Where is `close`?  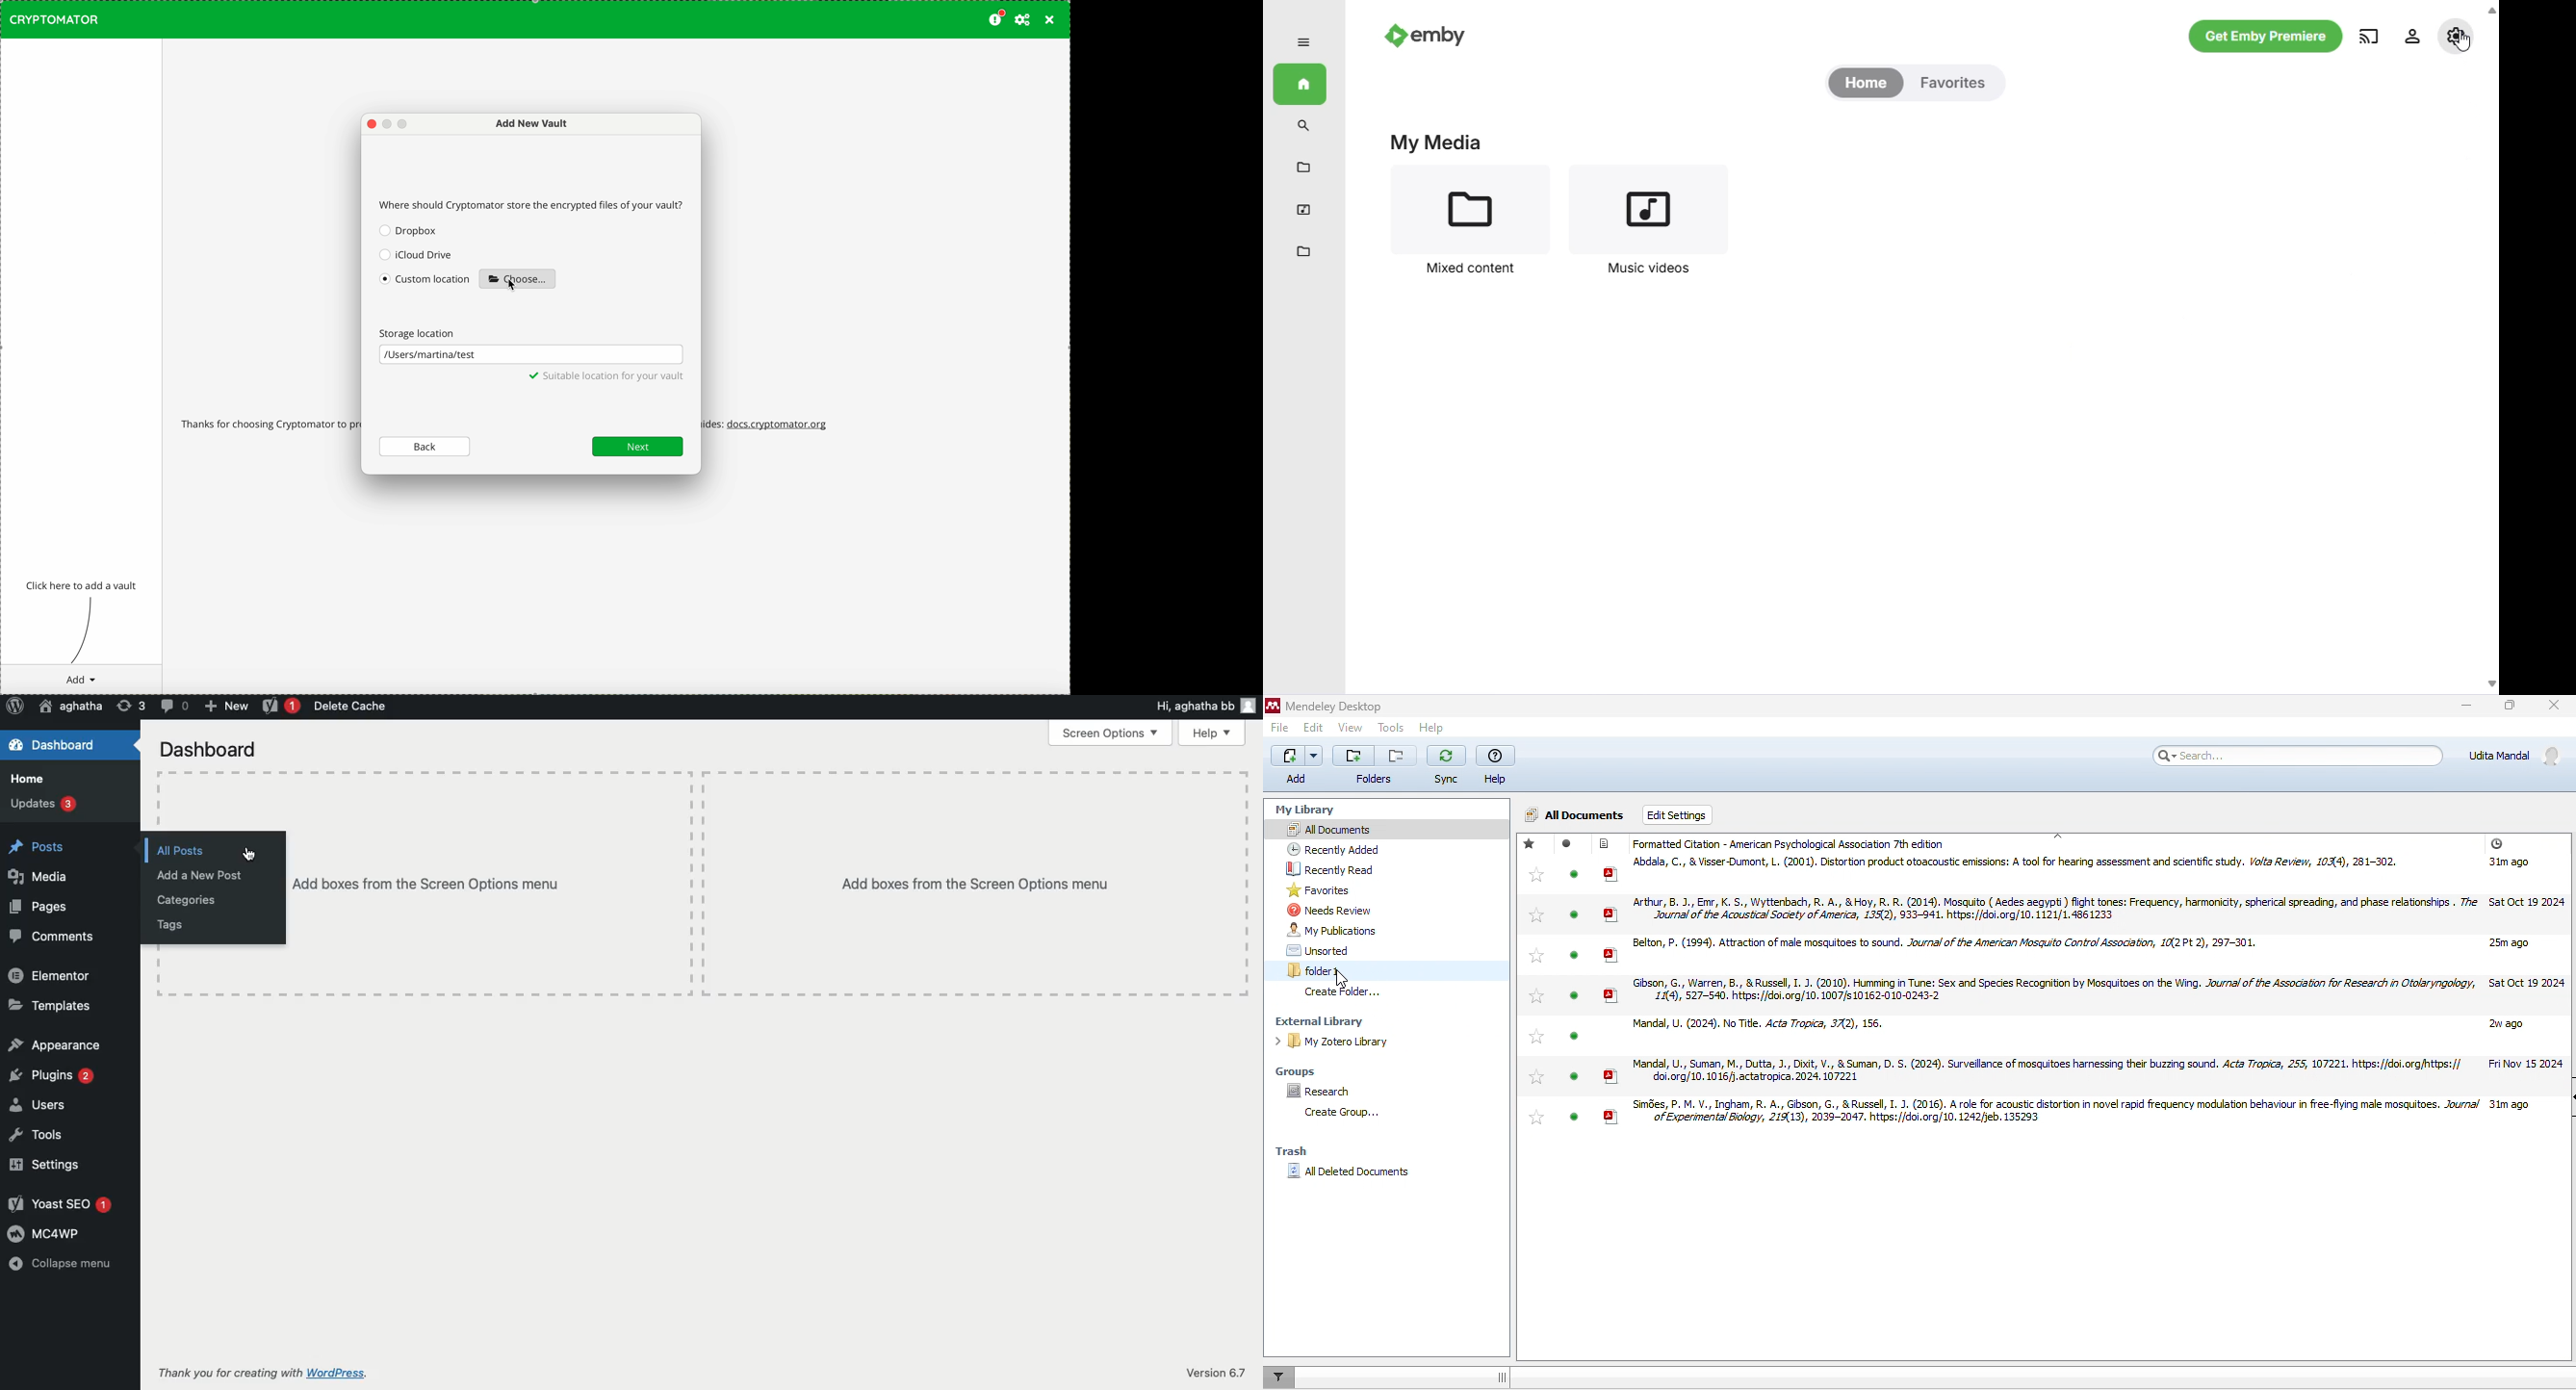 close is located at coordinates (2557, 708).